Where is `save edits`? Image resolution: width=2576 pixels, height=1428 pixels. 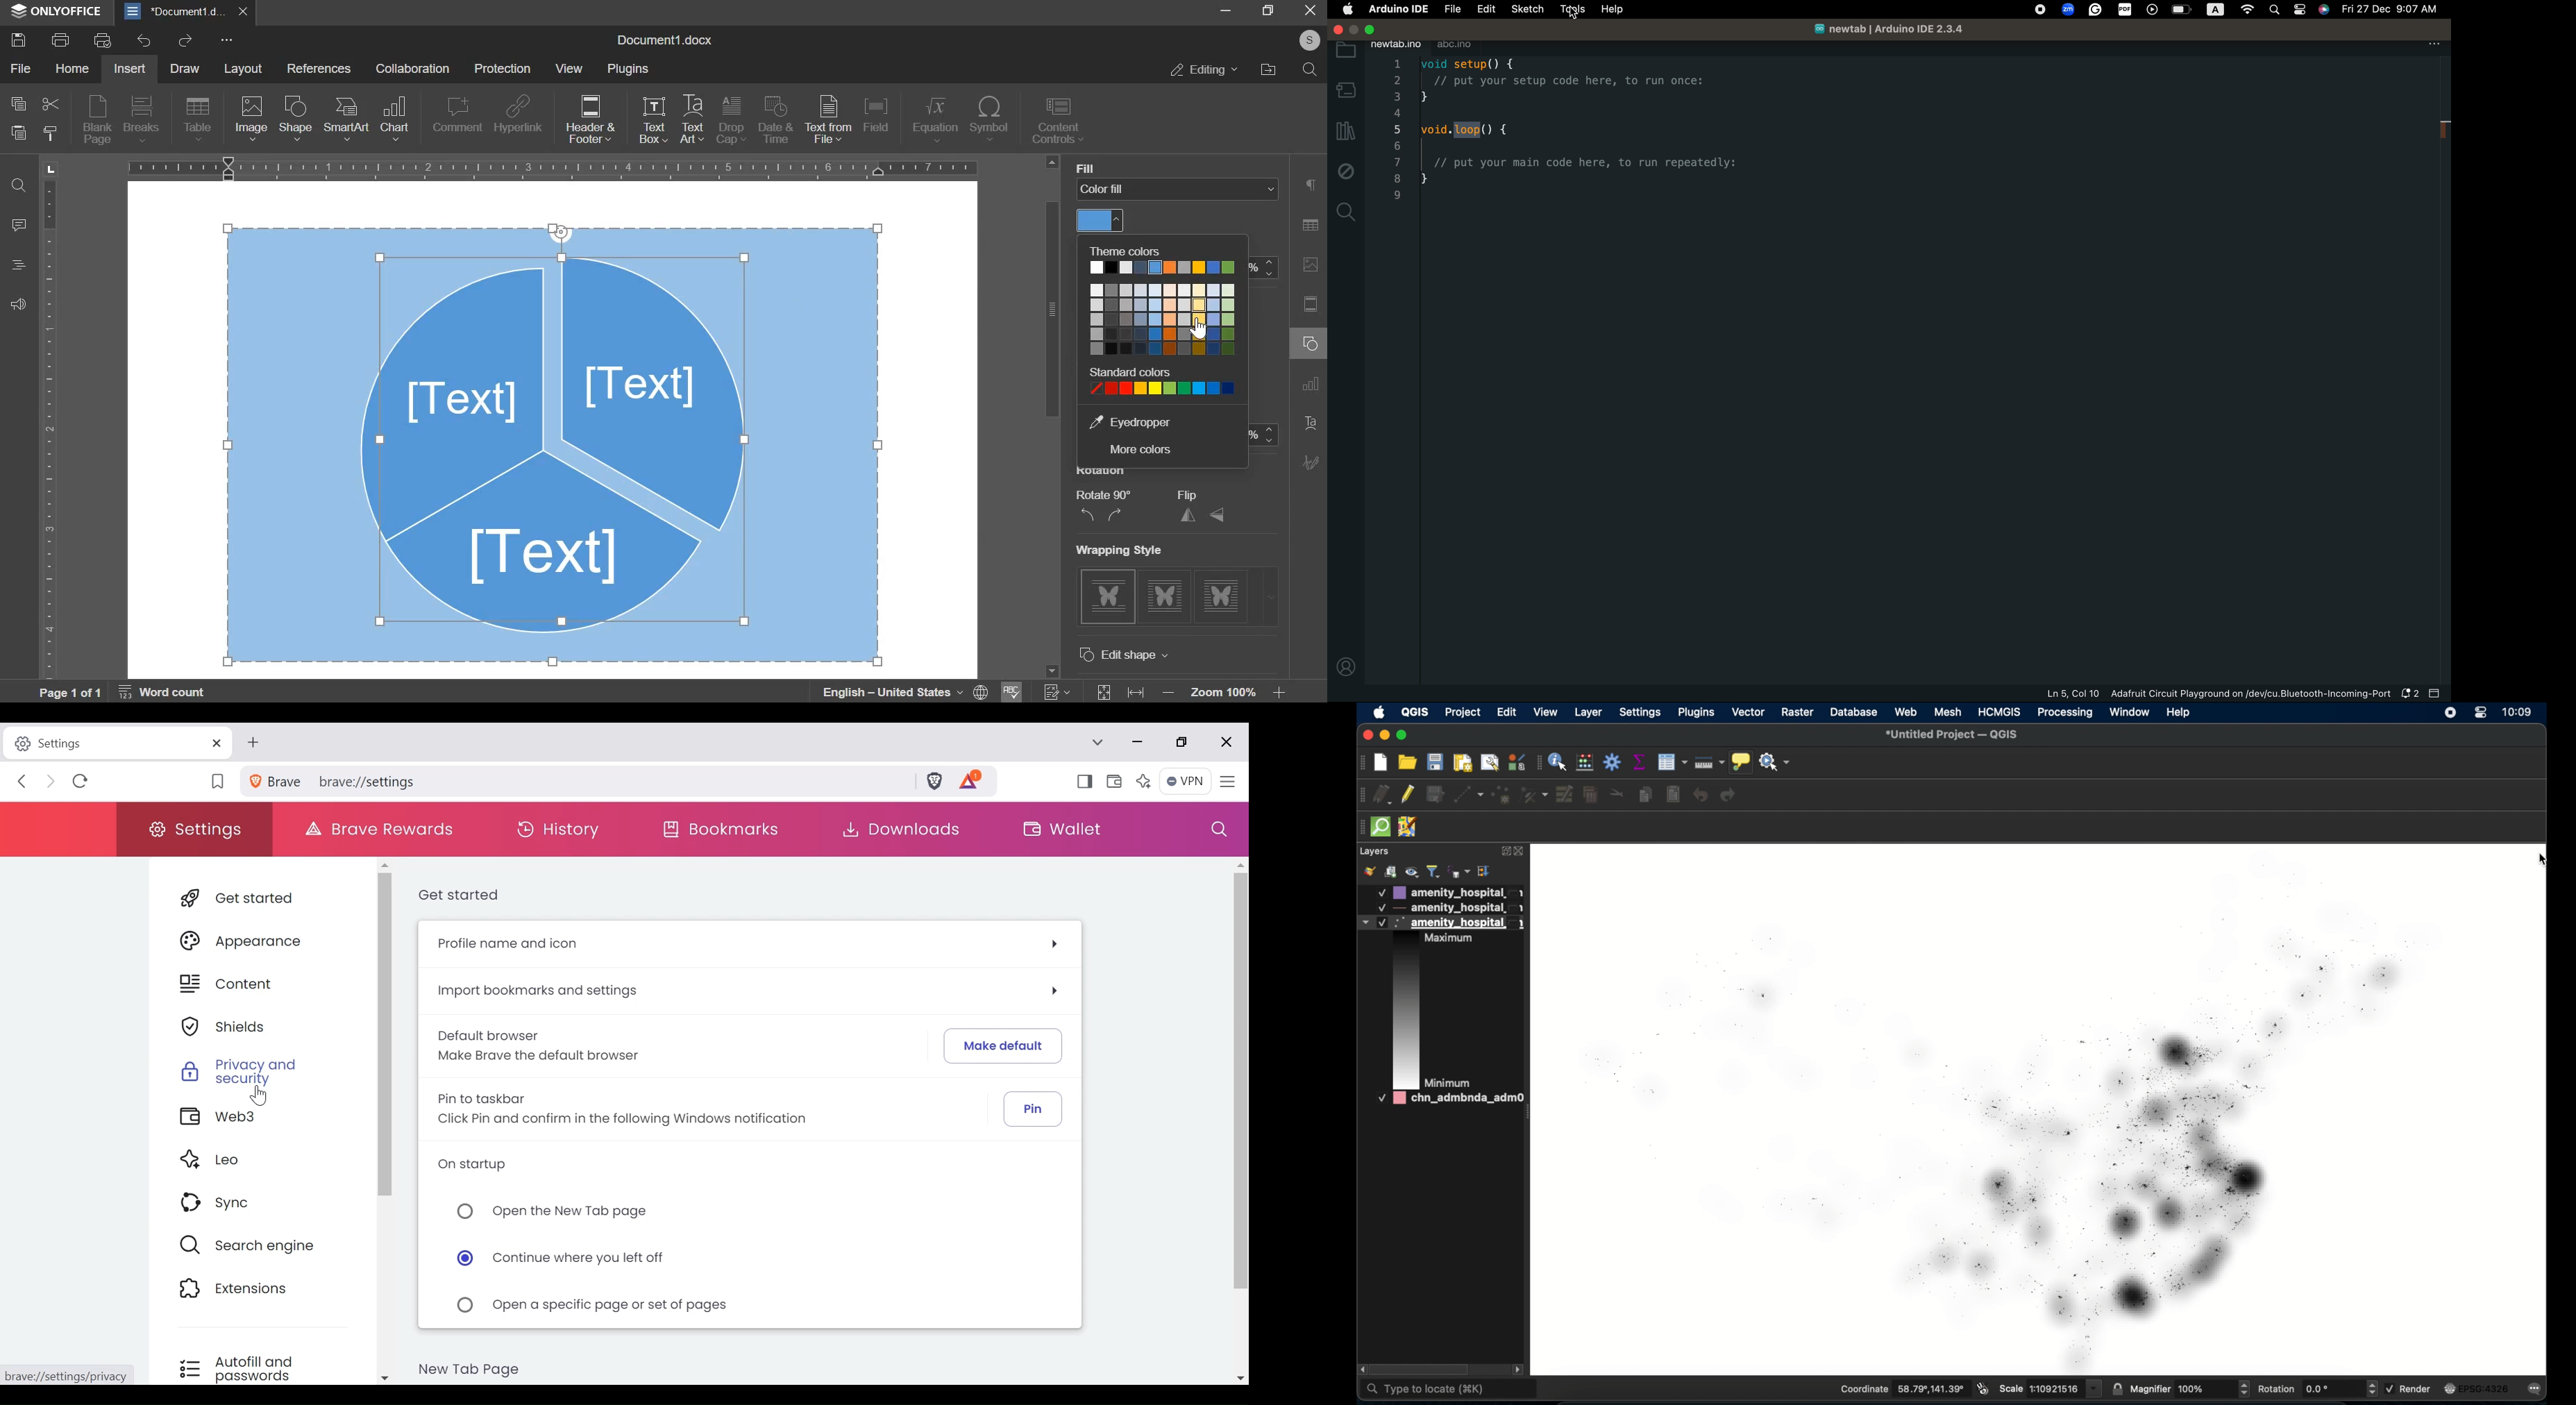
save edits is located at coordinates (1436, 795).